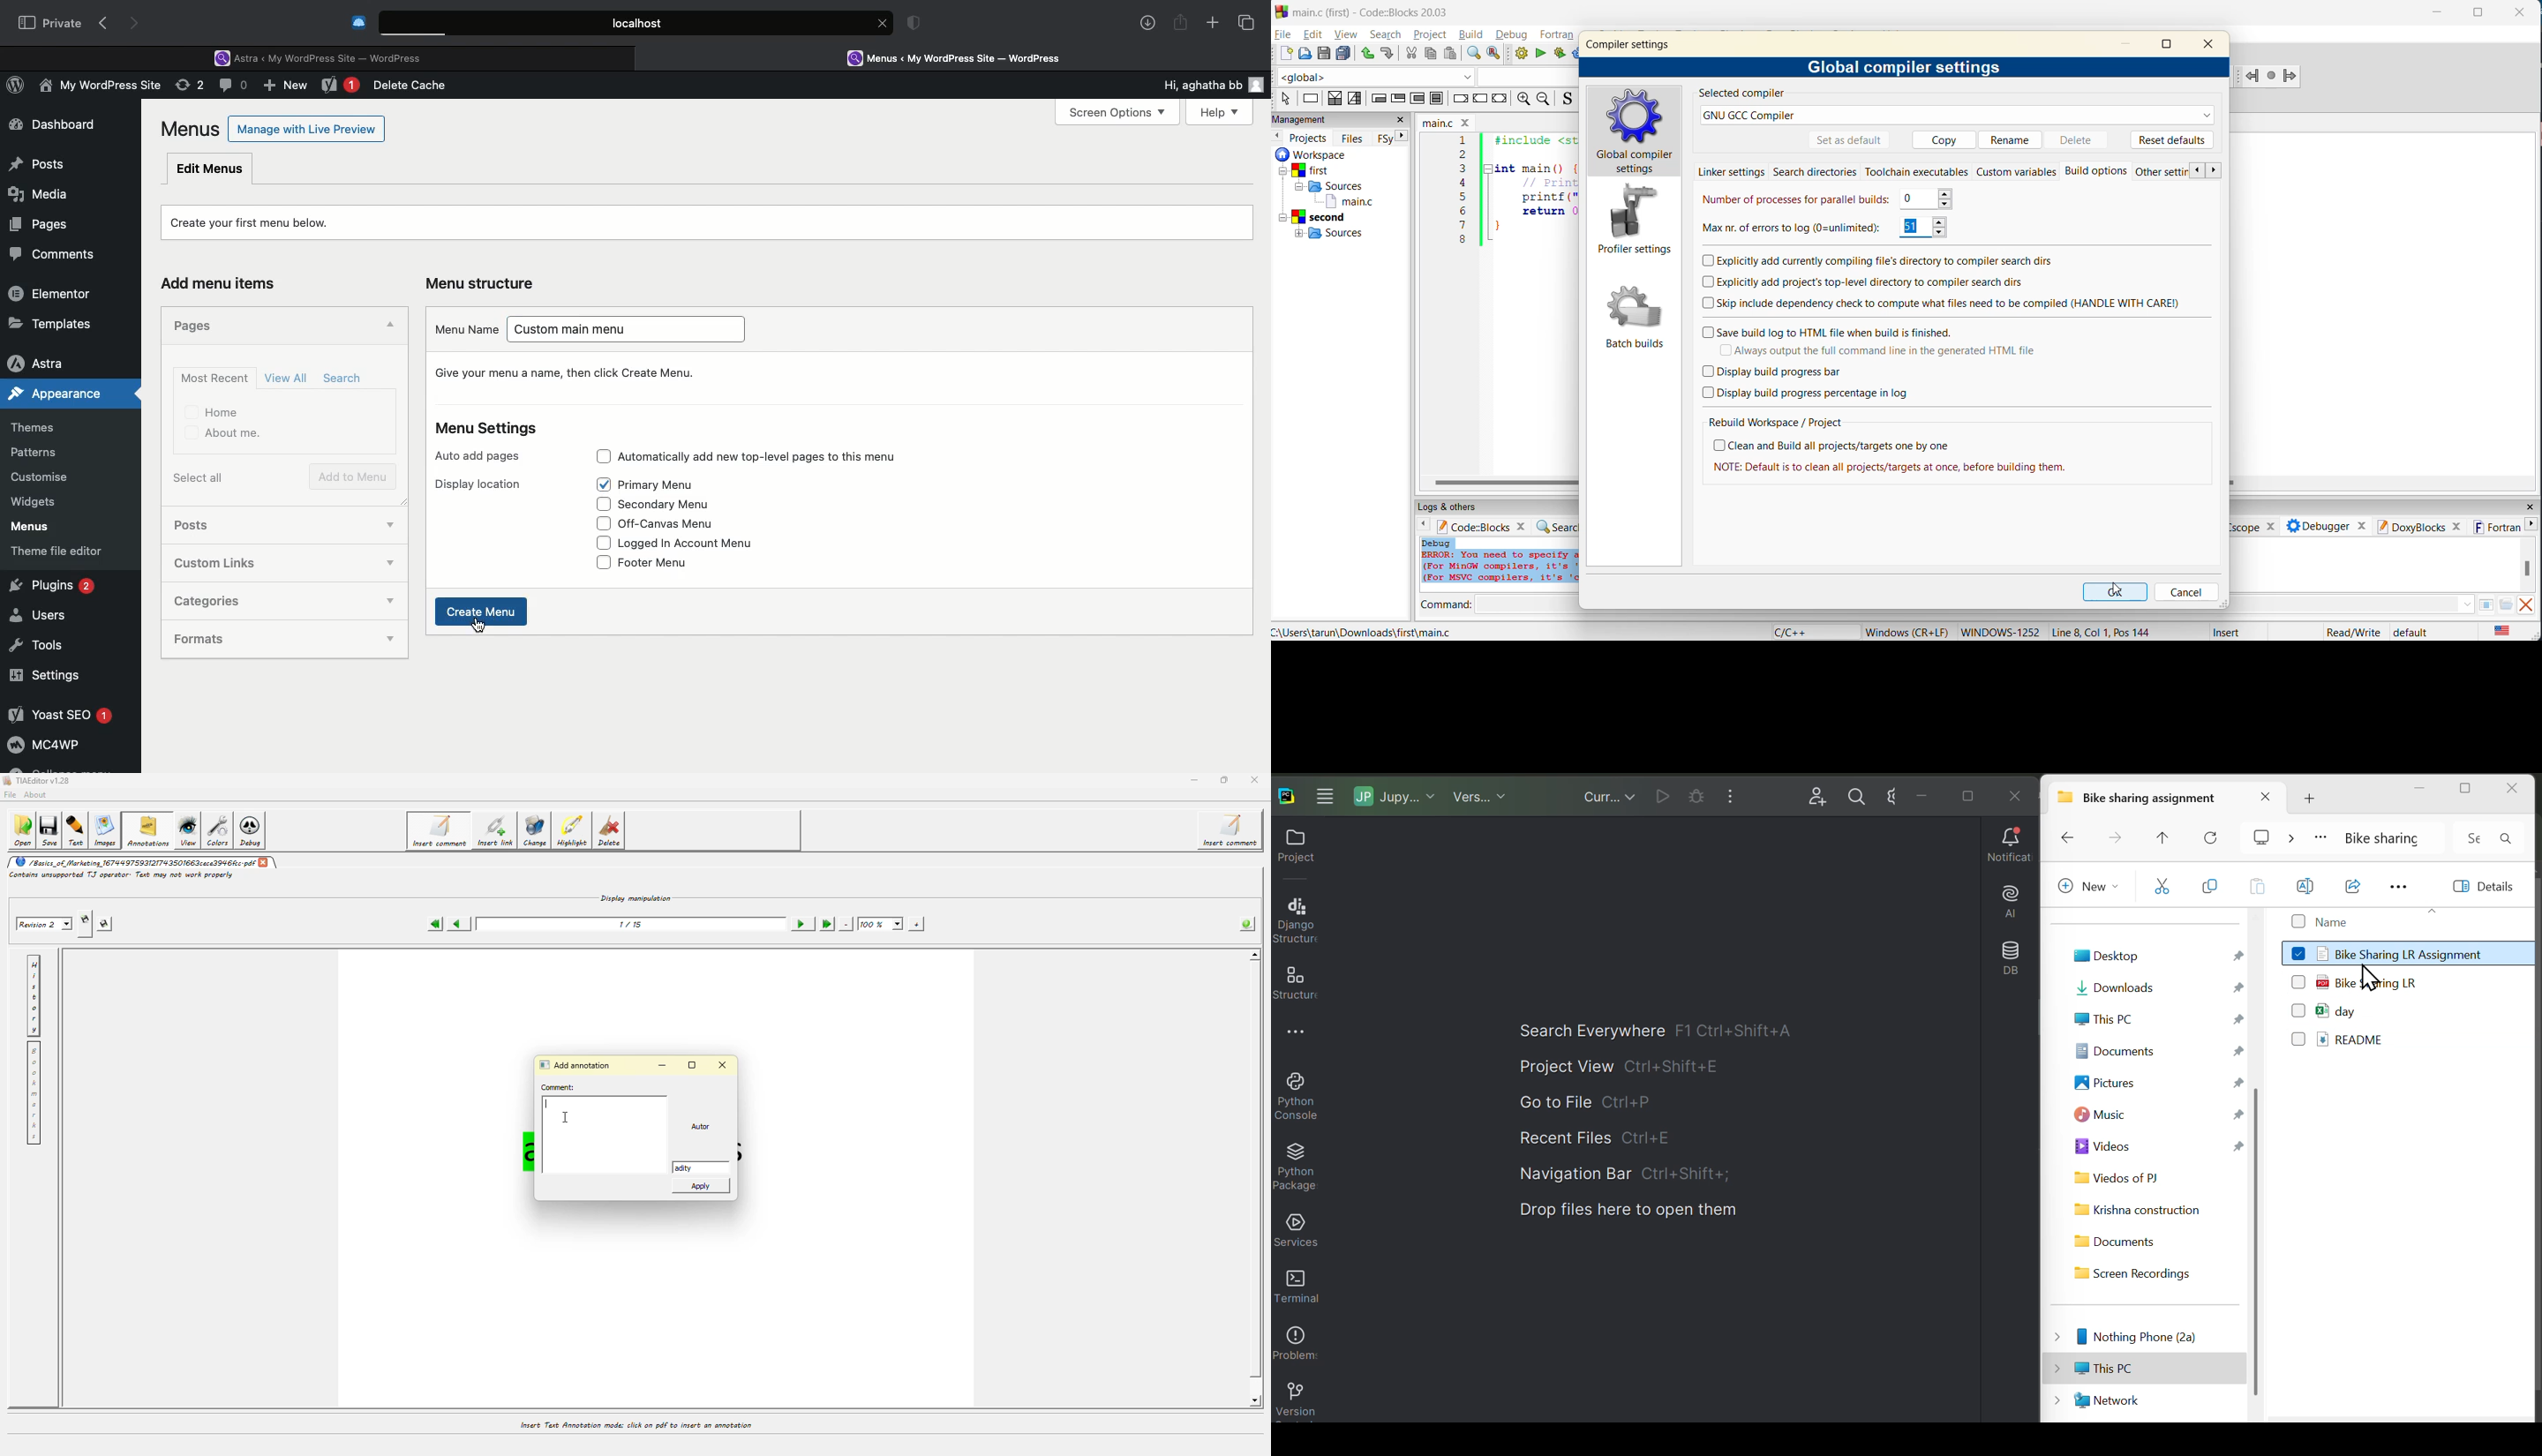 This screenshot has height=1456, width=2548. What do you see at coordinates (1850, 140) in the screenshot?
I see `set as default` at bounding box center [1850, 140].